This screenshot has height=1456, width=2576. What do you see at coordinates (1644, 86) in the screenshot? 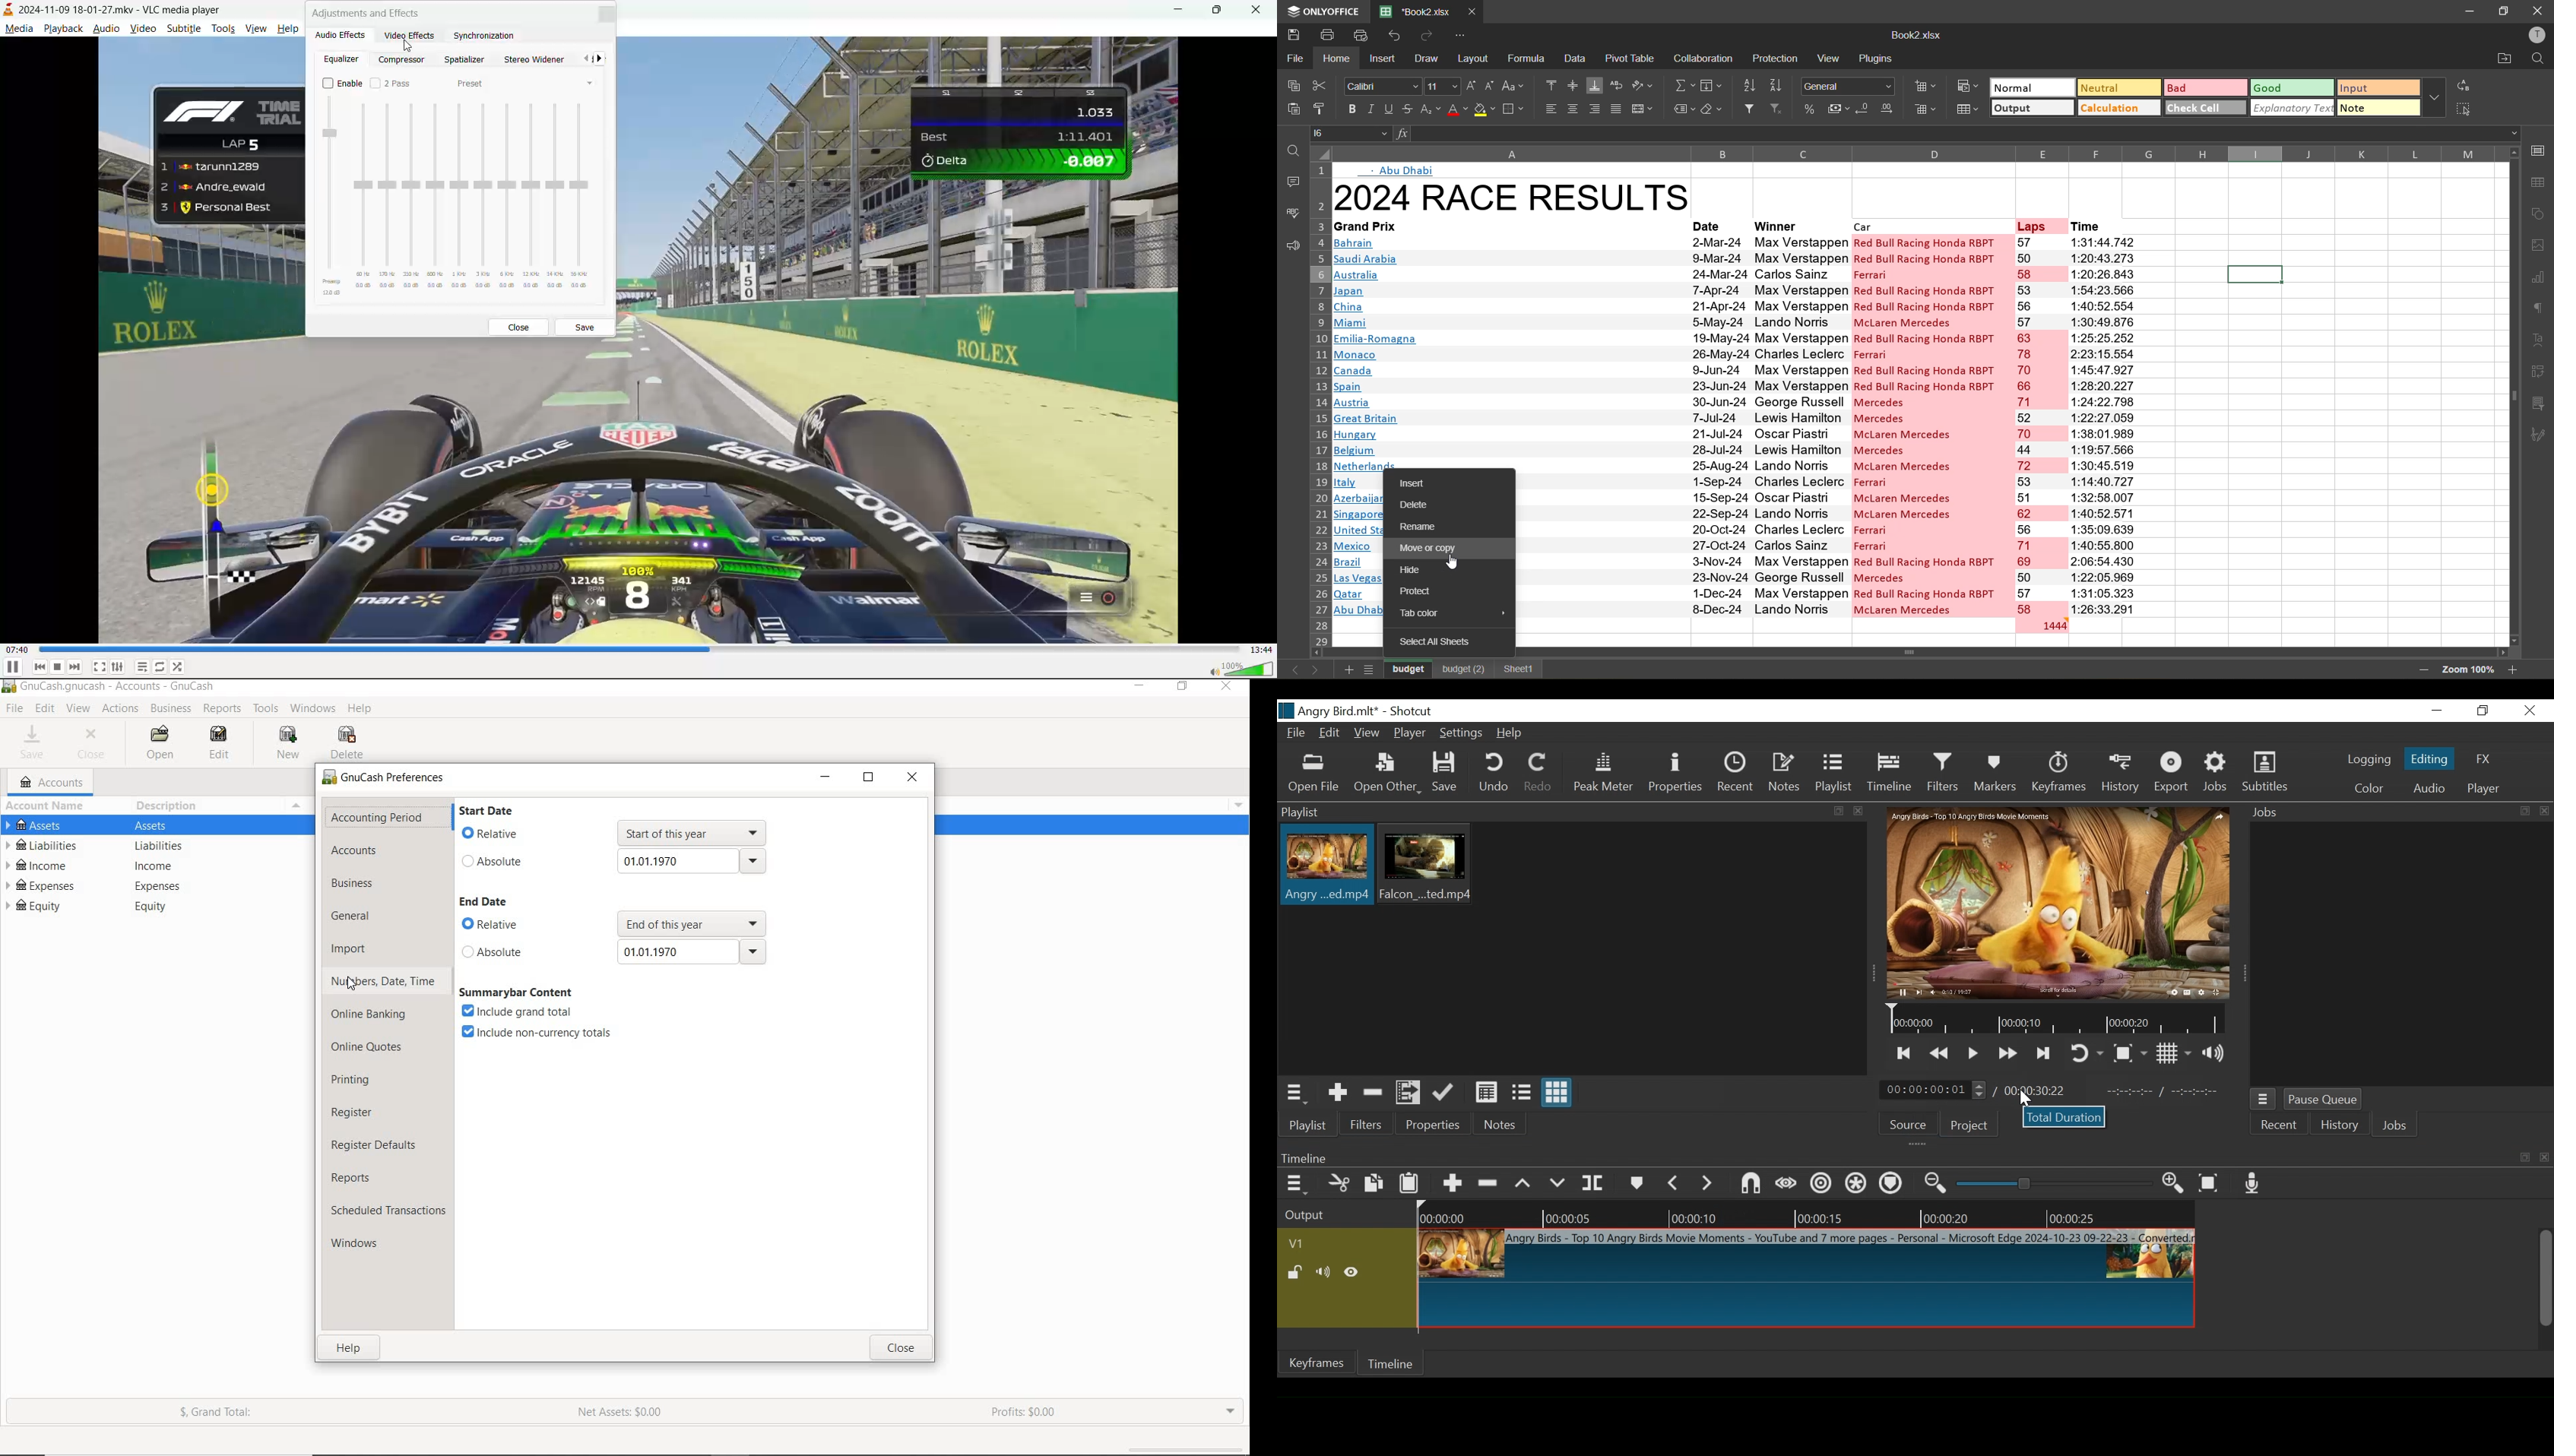
I see `orientation` at bounding box center [1644, 86].